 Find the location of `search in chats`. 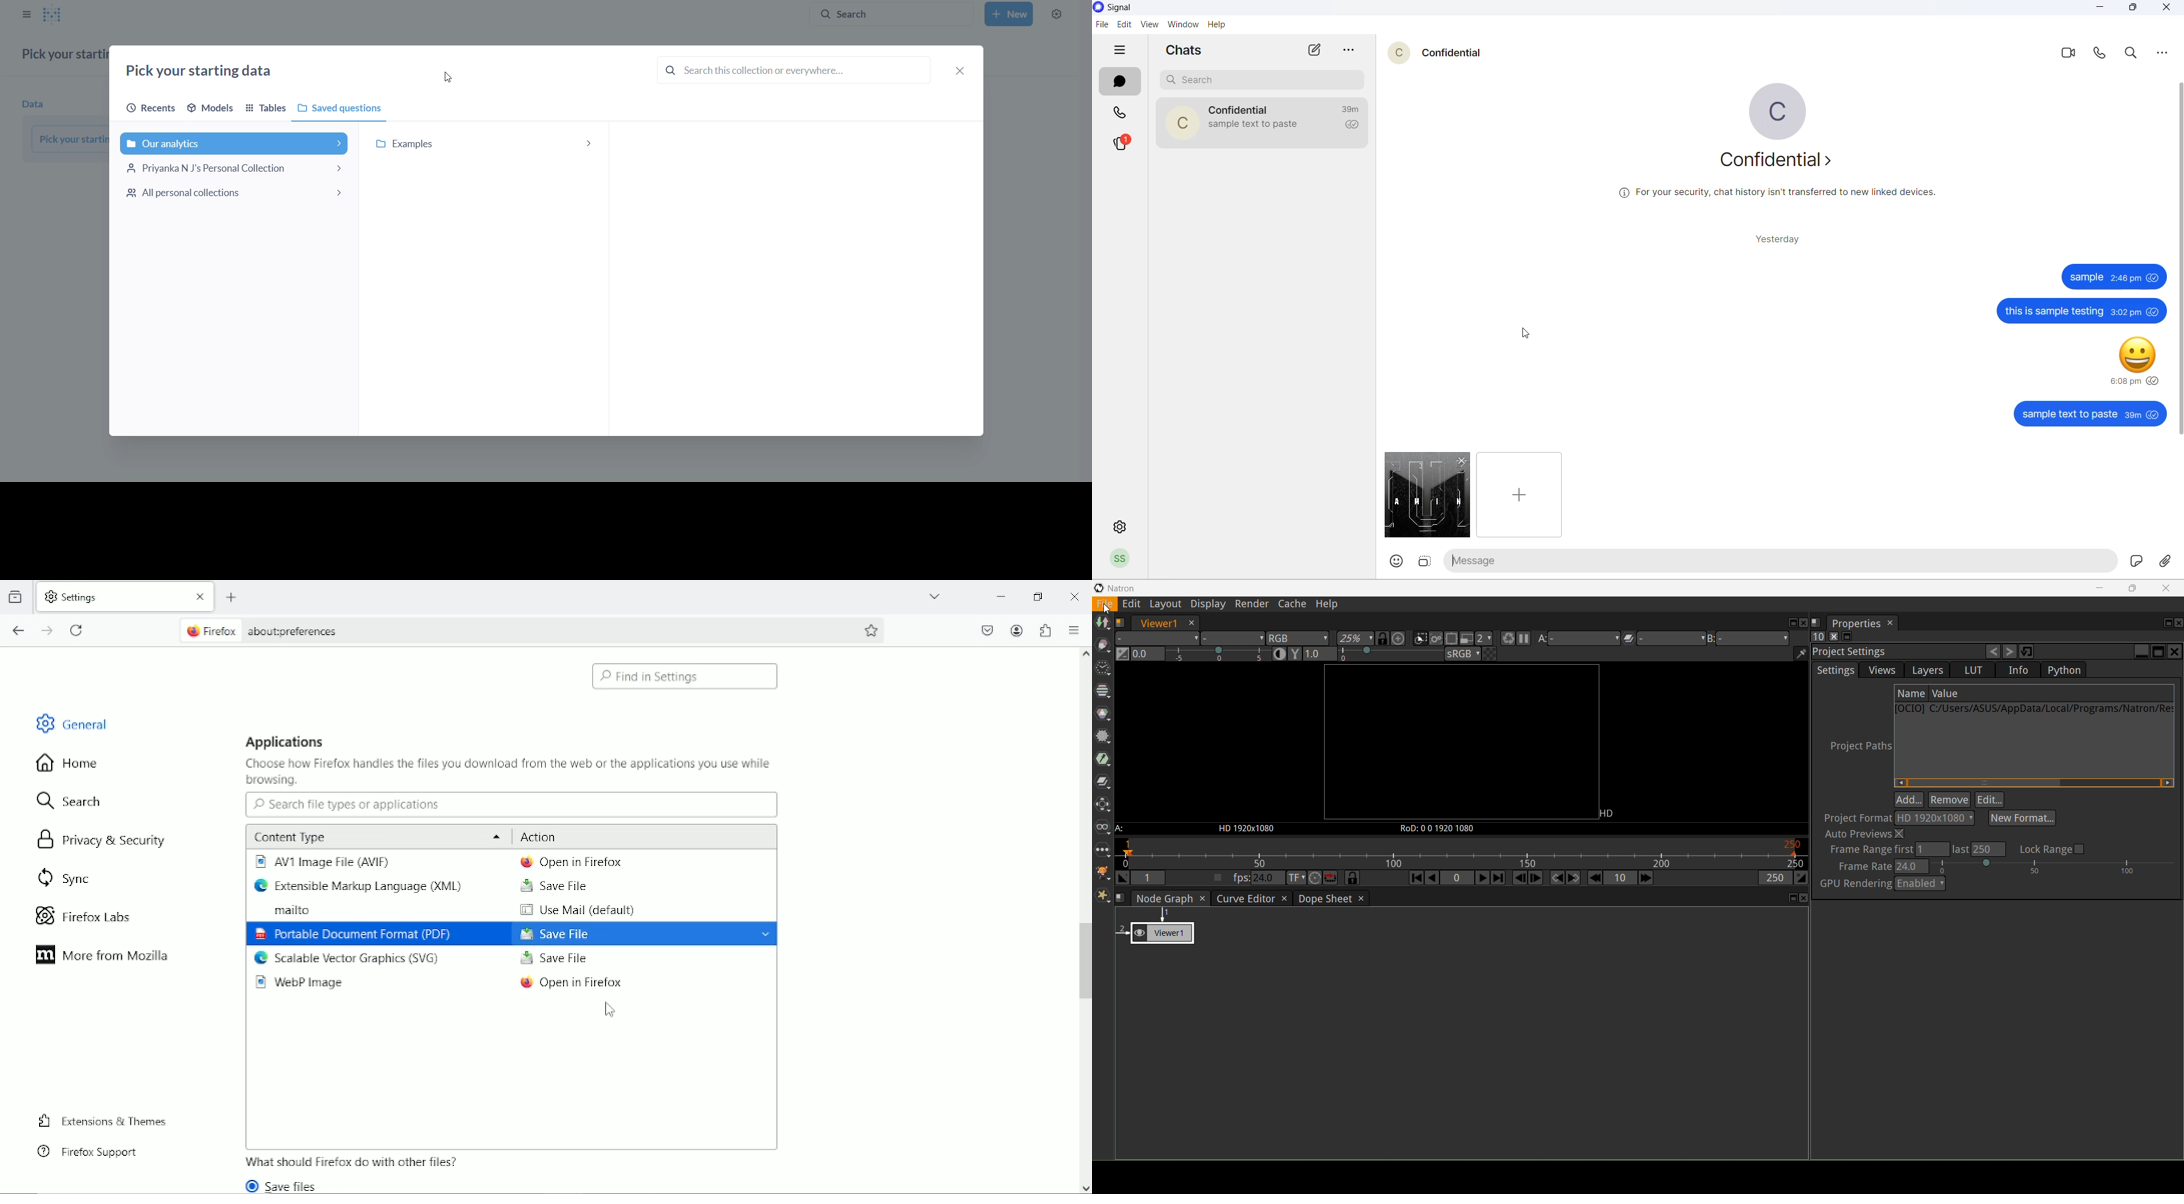

search in chats is located at coordinates (2134, 56).